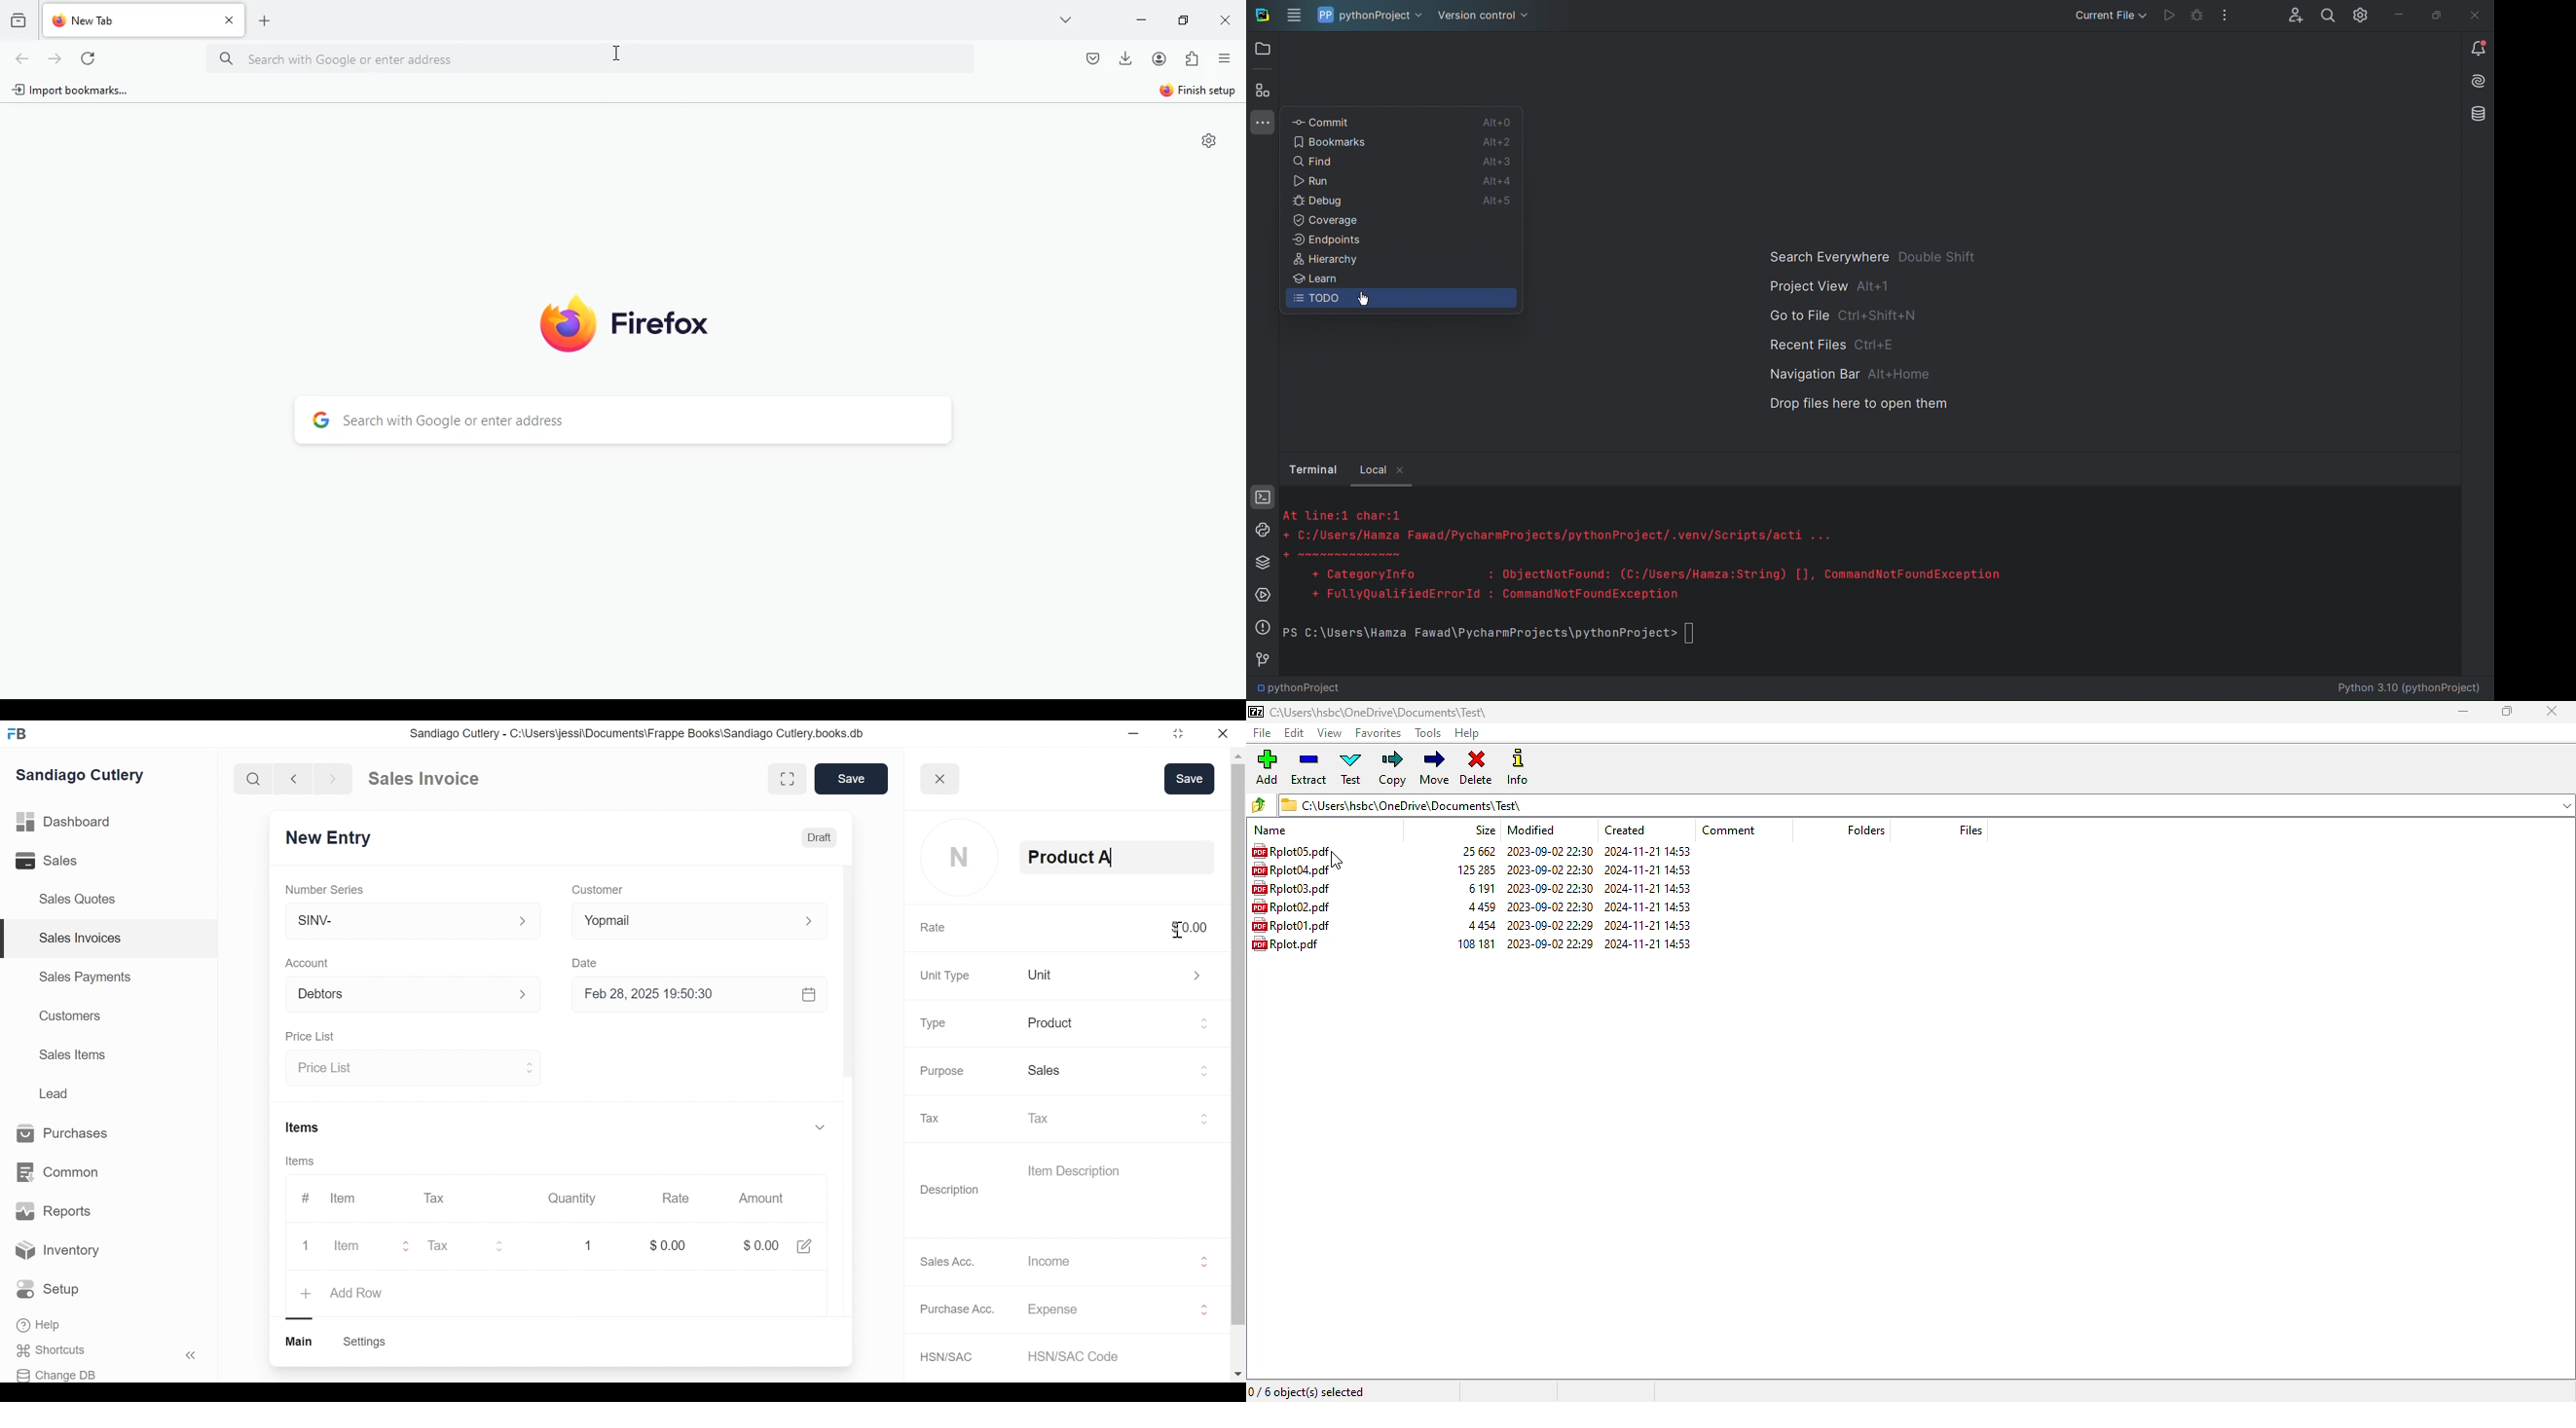 The width and height of the screenshot is (2576, 1428). I want to click on minimize, so click(2462, 712).